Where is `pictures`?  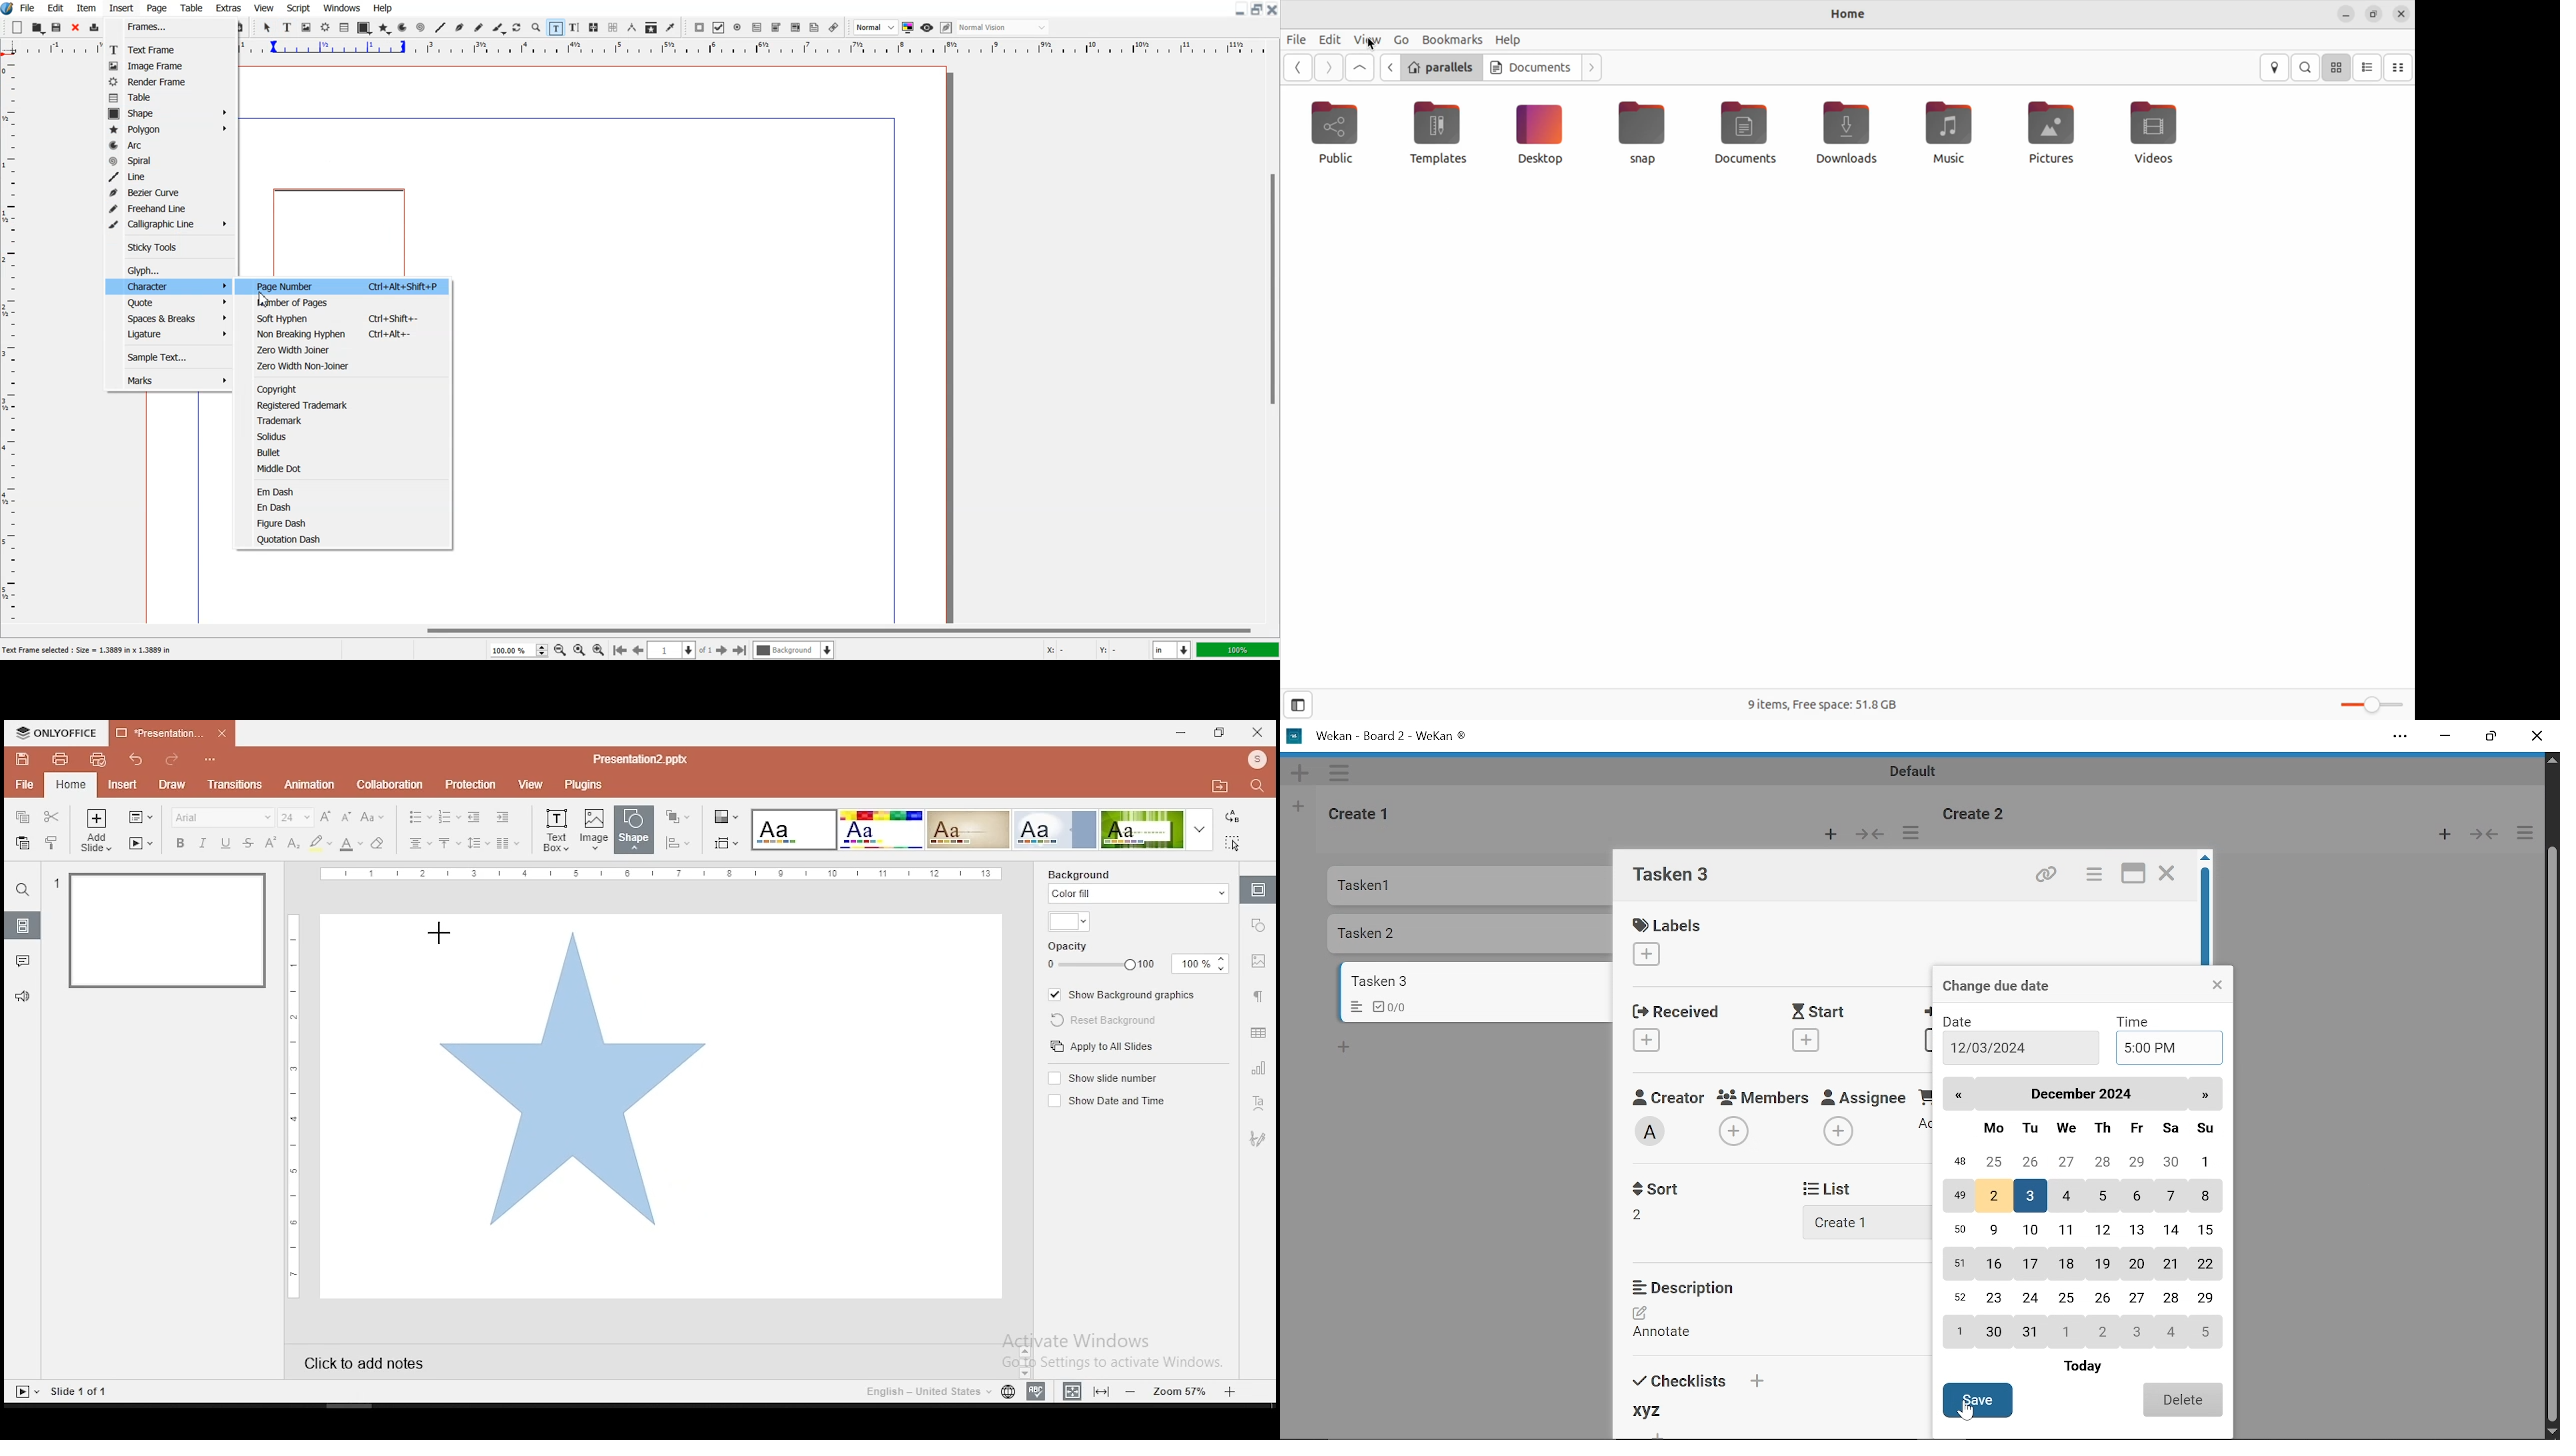 pictures is located at coordinates (2050, 134).